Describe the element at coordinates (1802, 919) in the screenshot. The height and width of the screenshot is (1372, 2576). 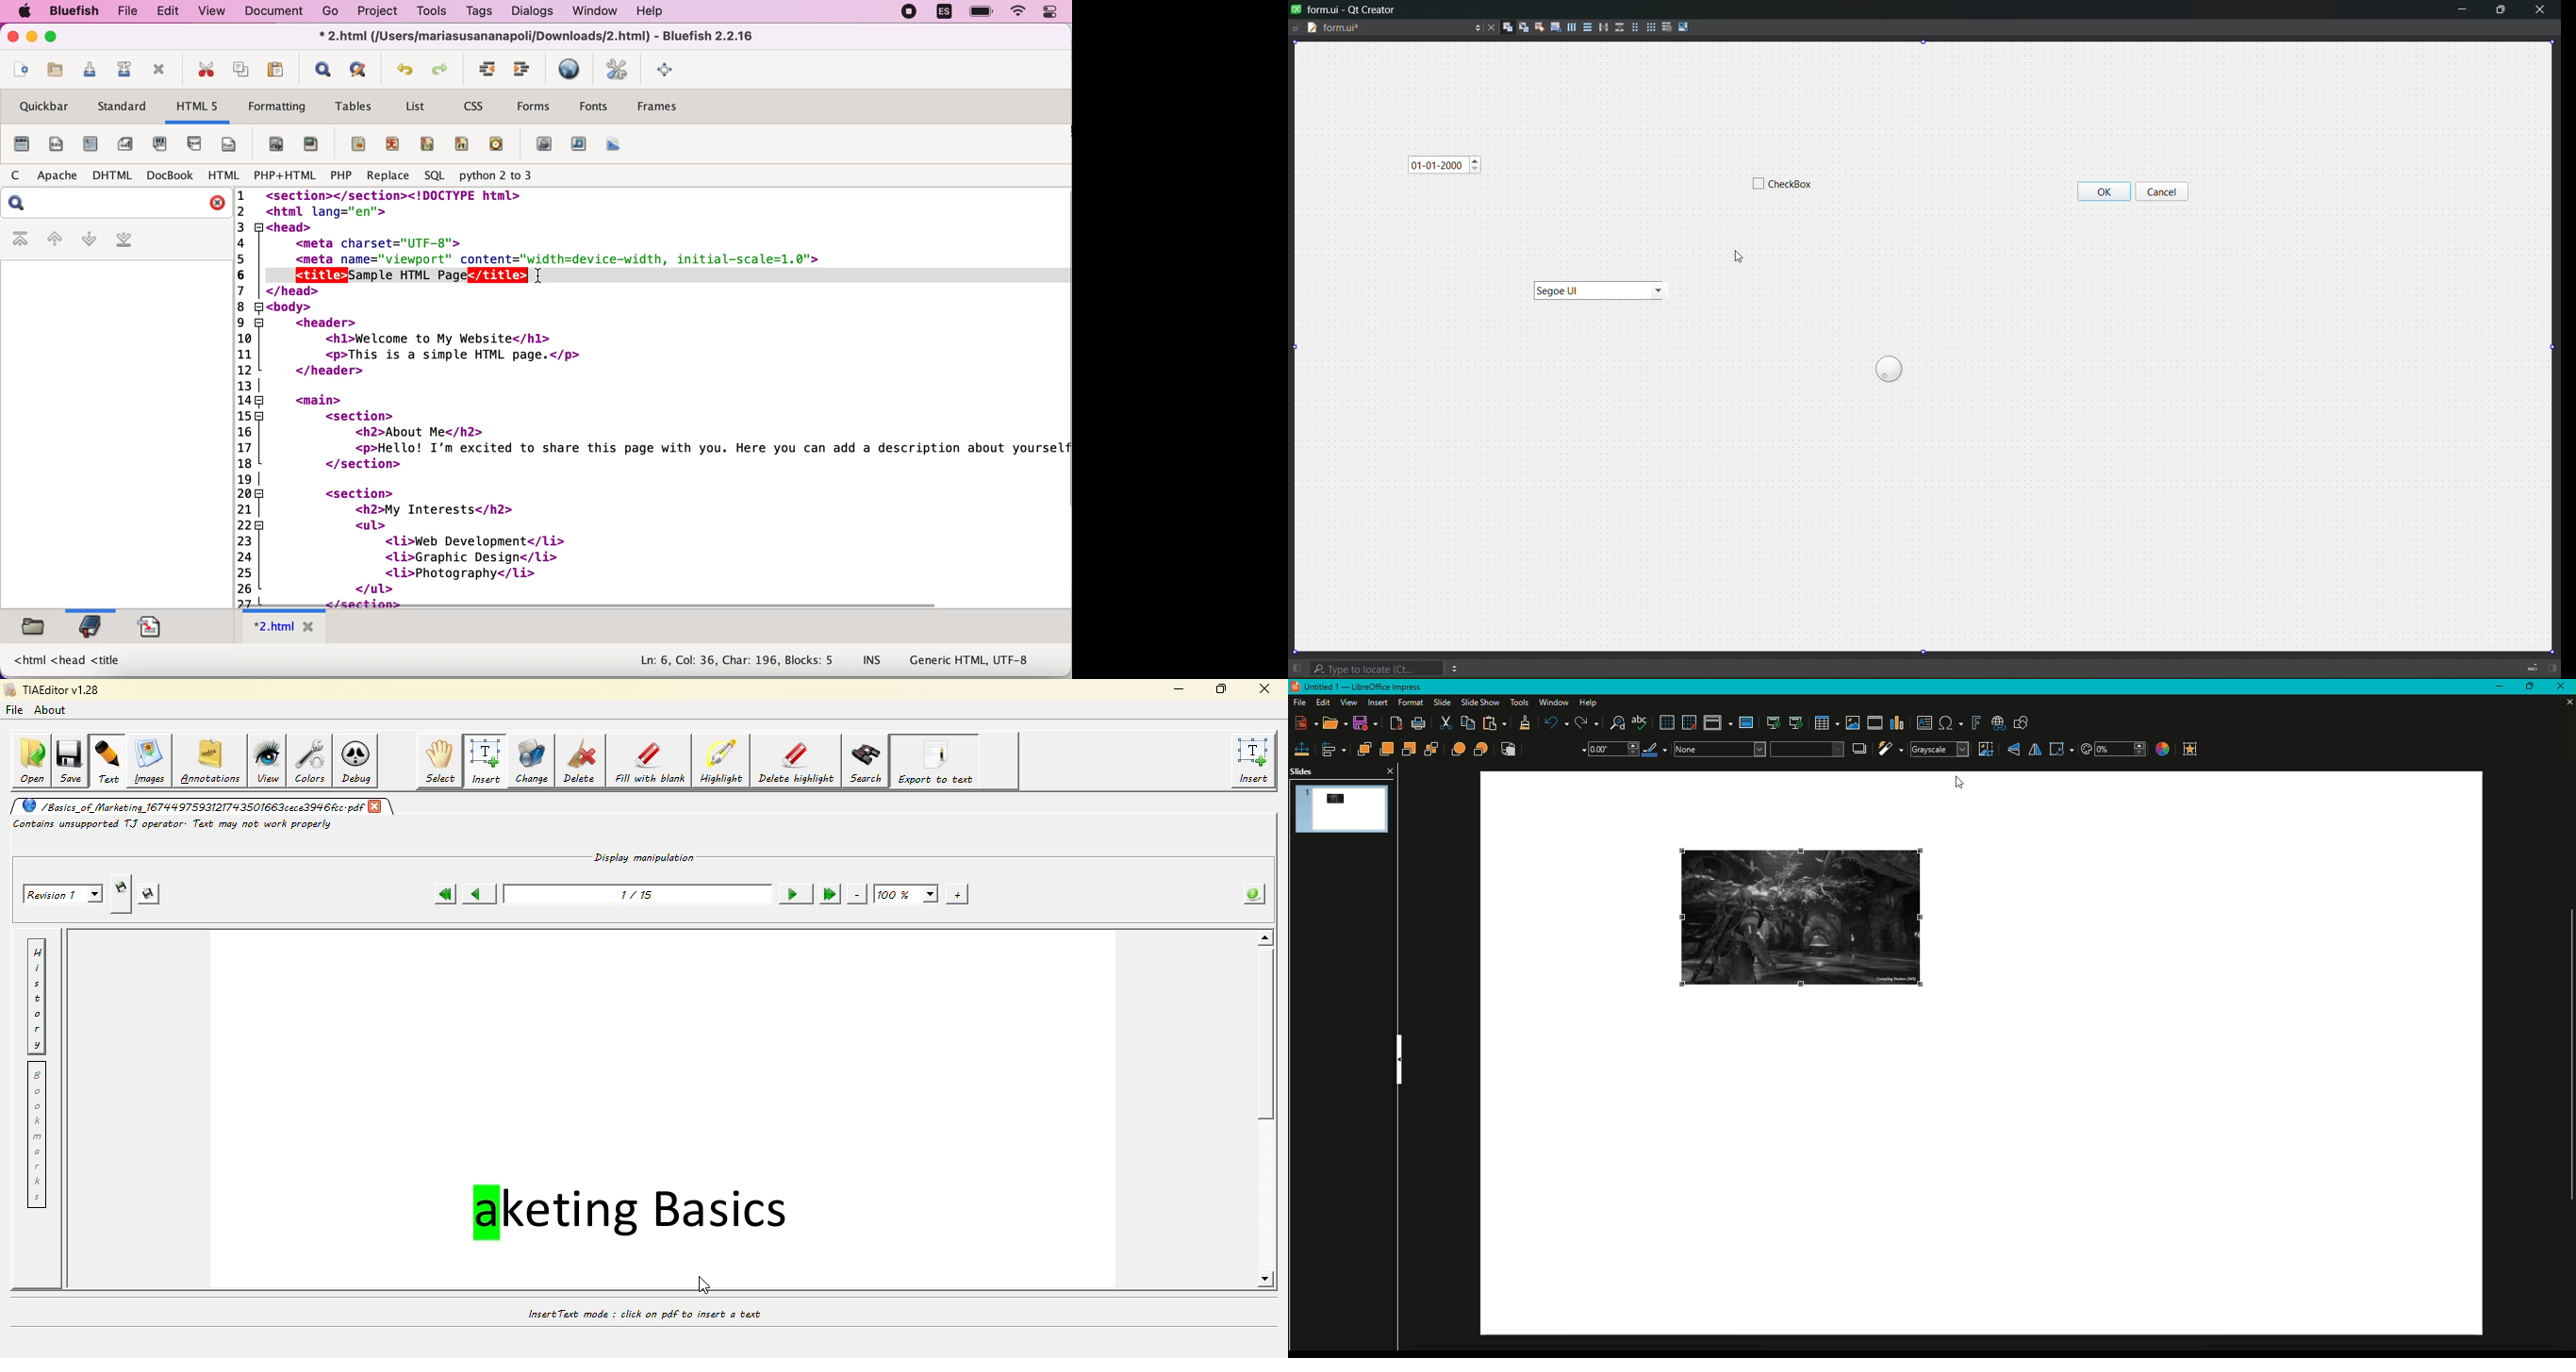
I see `Revised saturation and color` at that location.